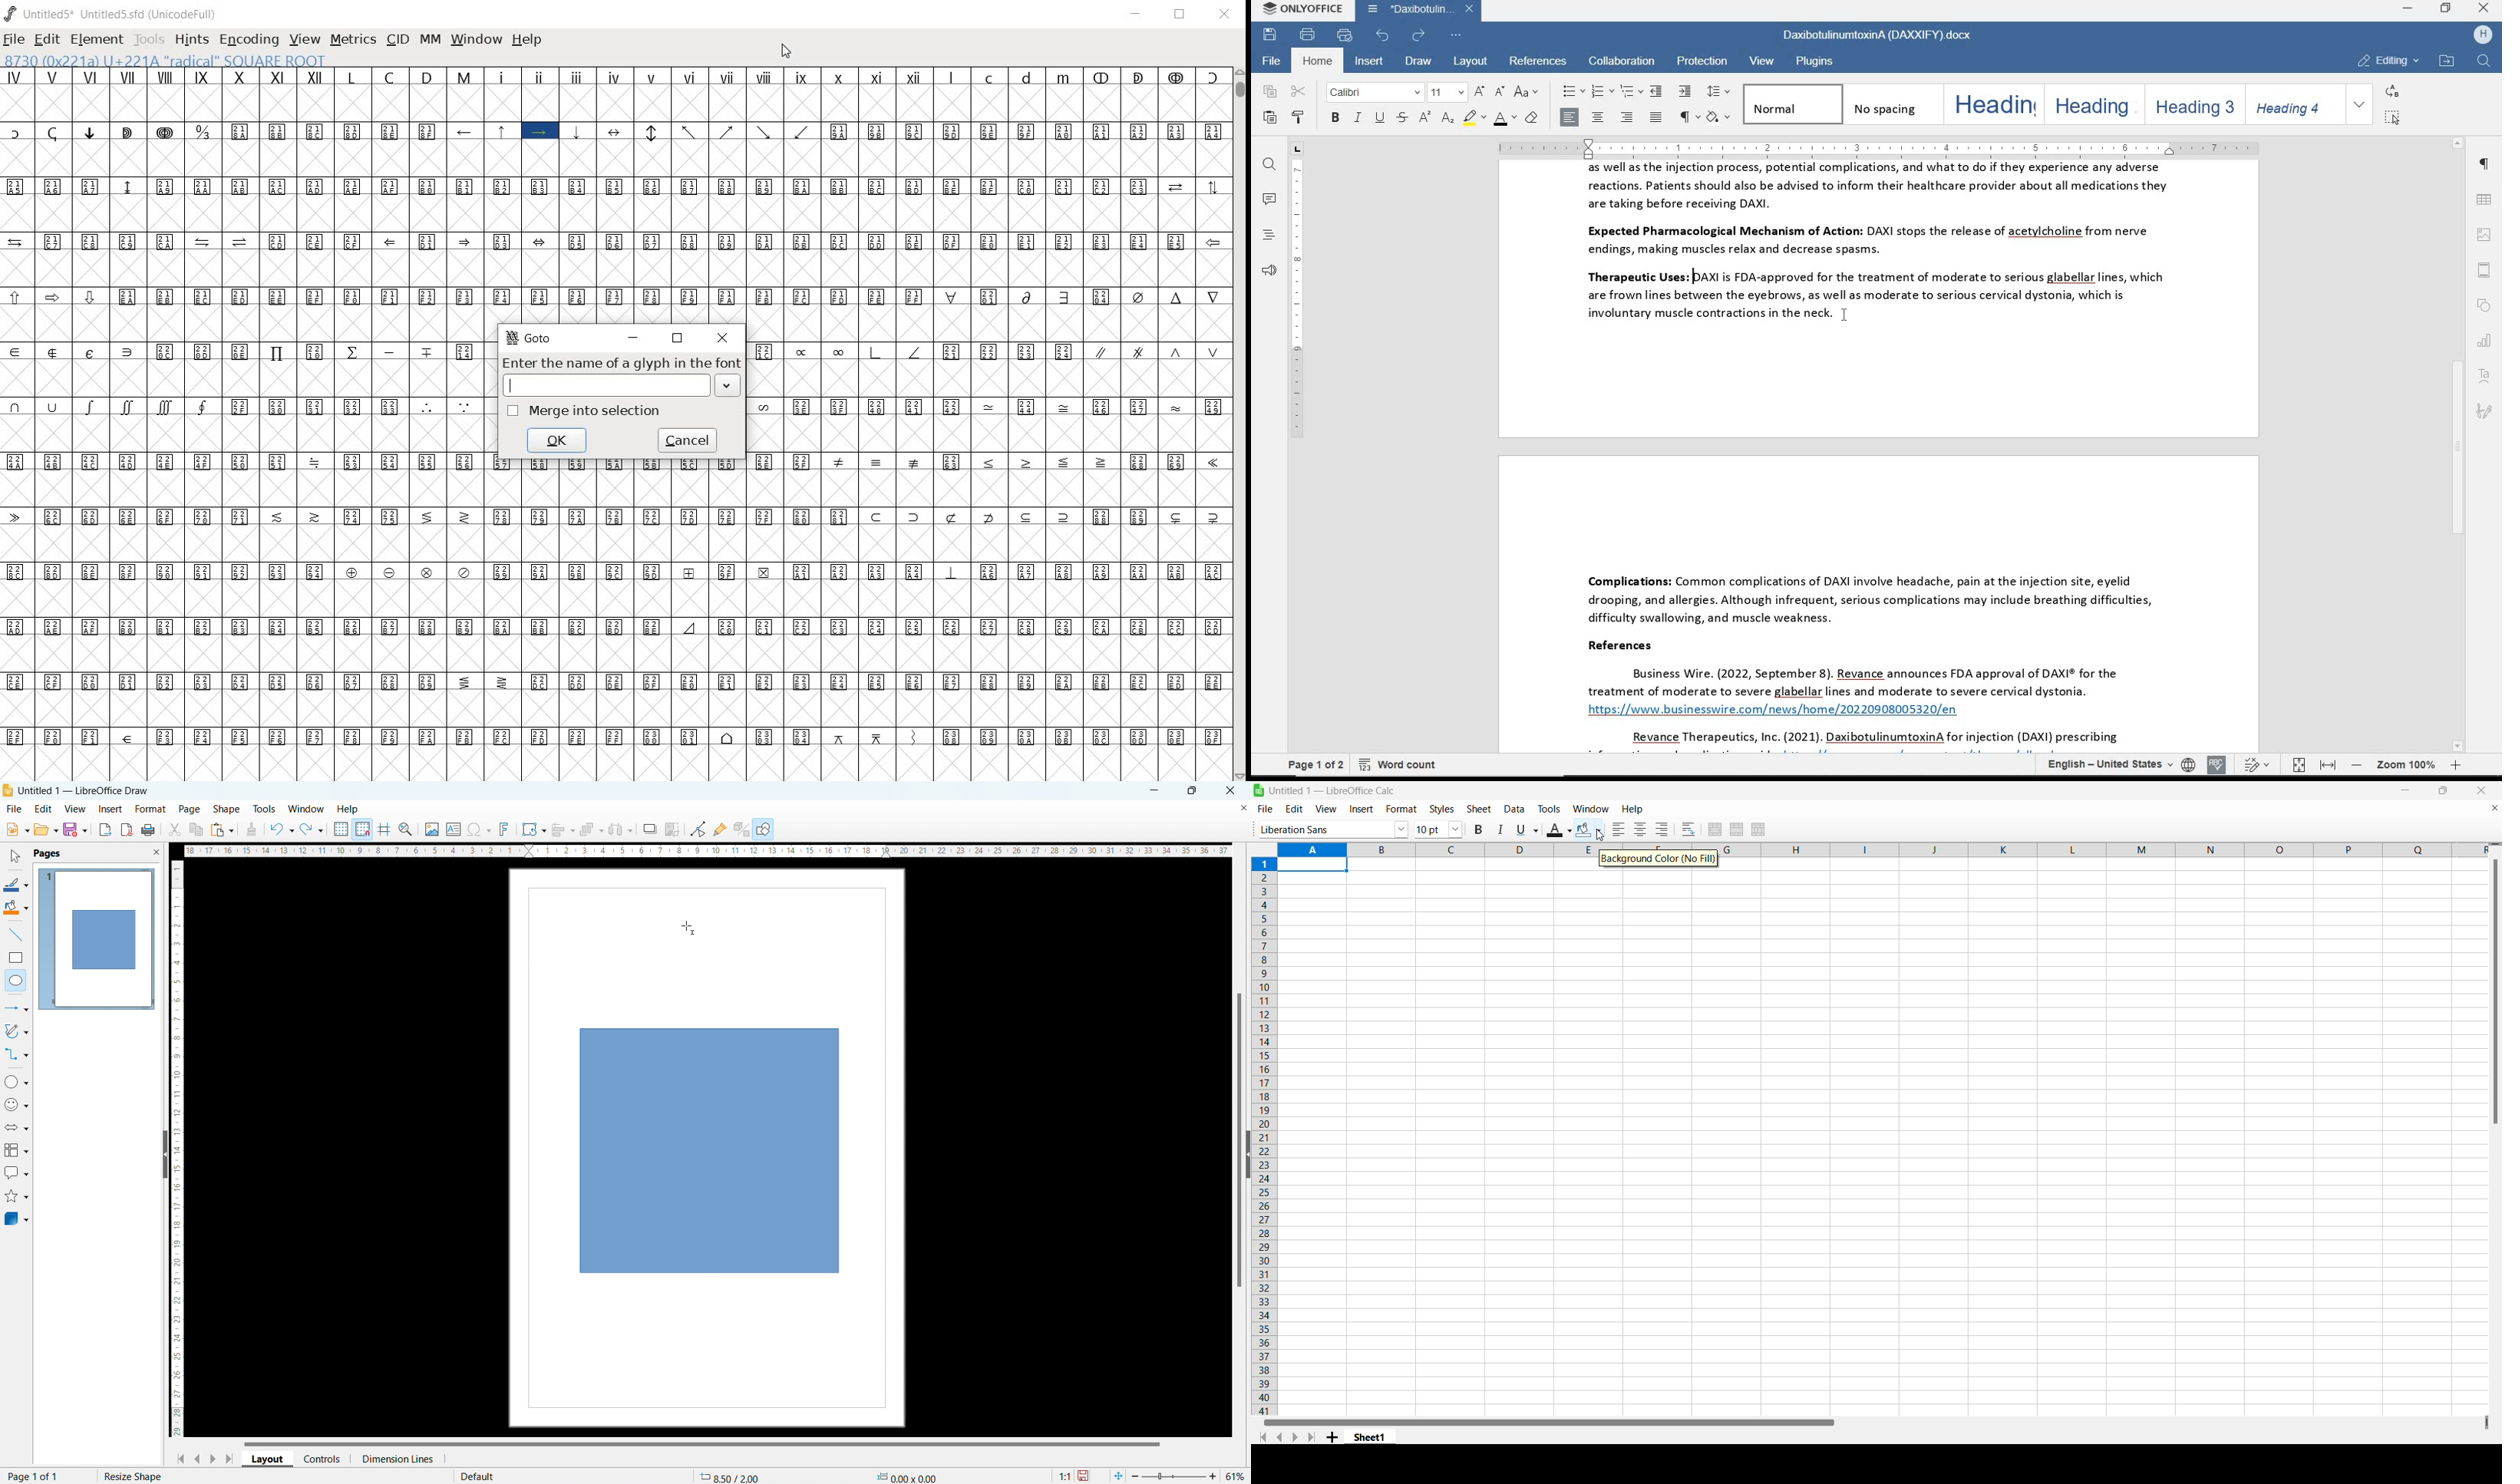  Describe the element at coordinates (562, 829) in the screenshot. I see `align object` at that location.